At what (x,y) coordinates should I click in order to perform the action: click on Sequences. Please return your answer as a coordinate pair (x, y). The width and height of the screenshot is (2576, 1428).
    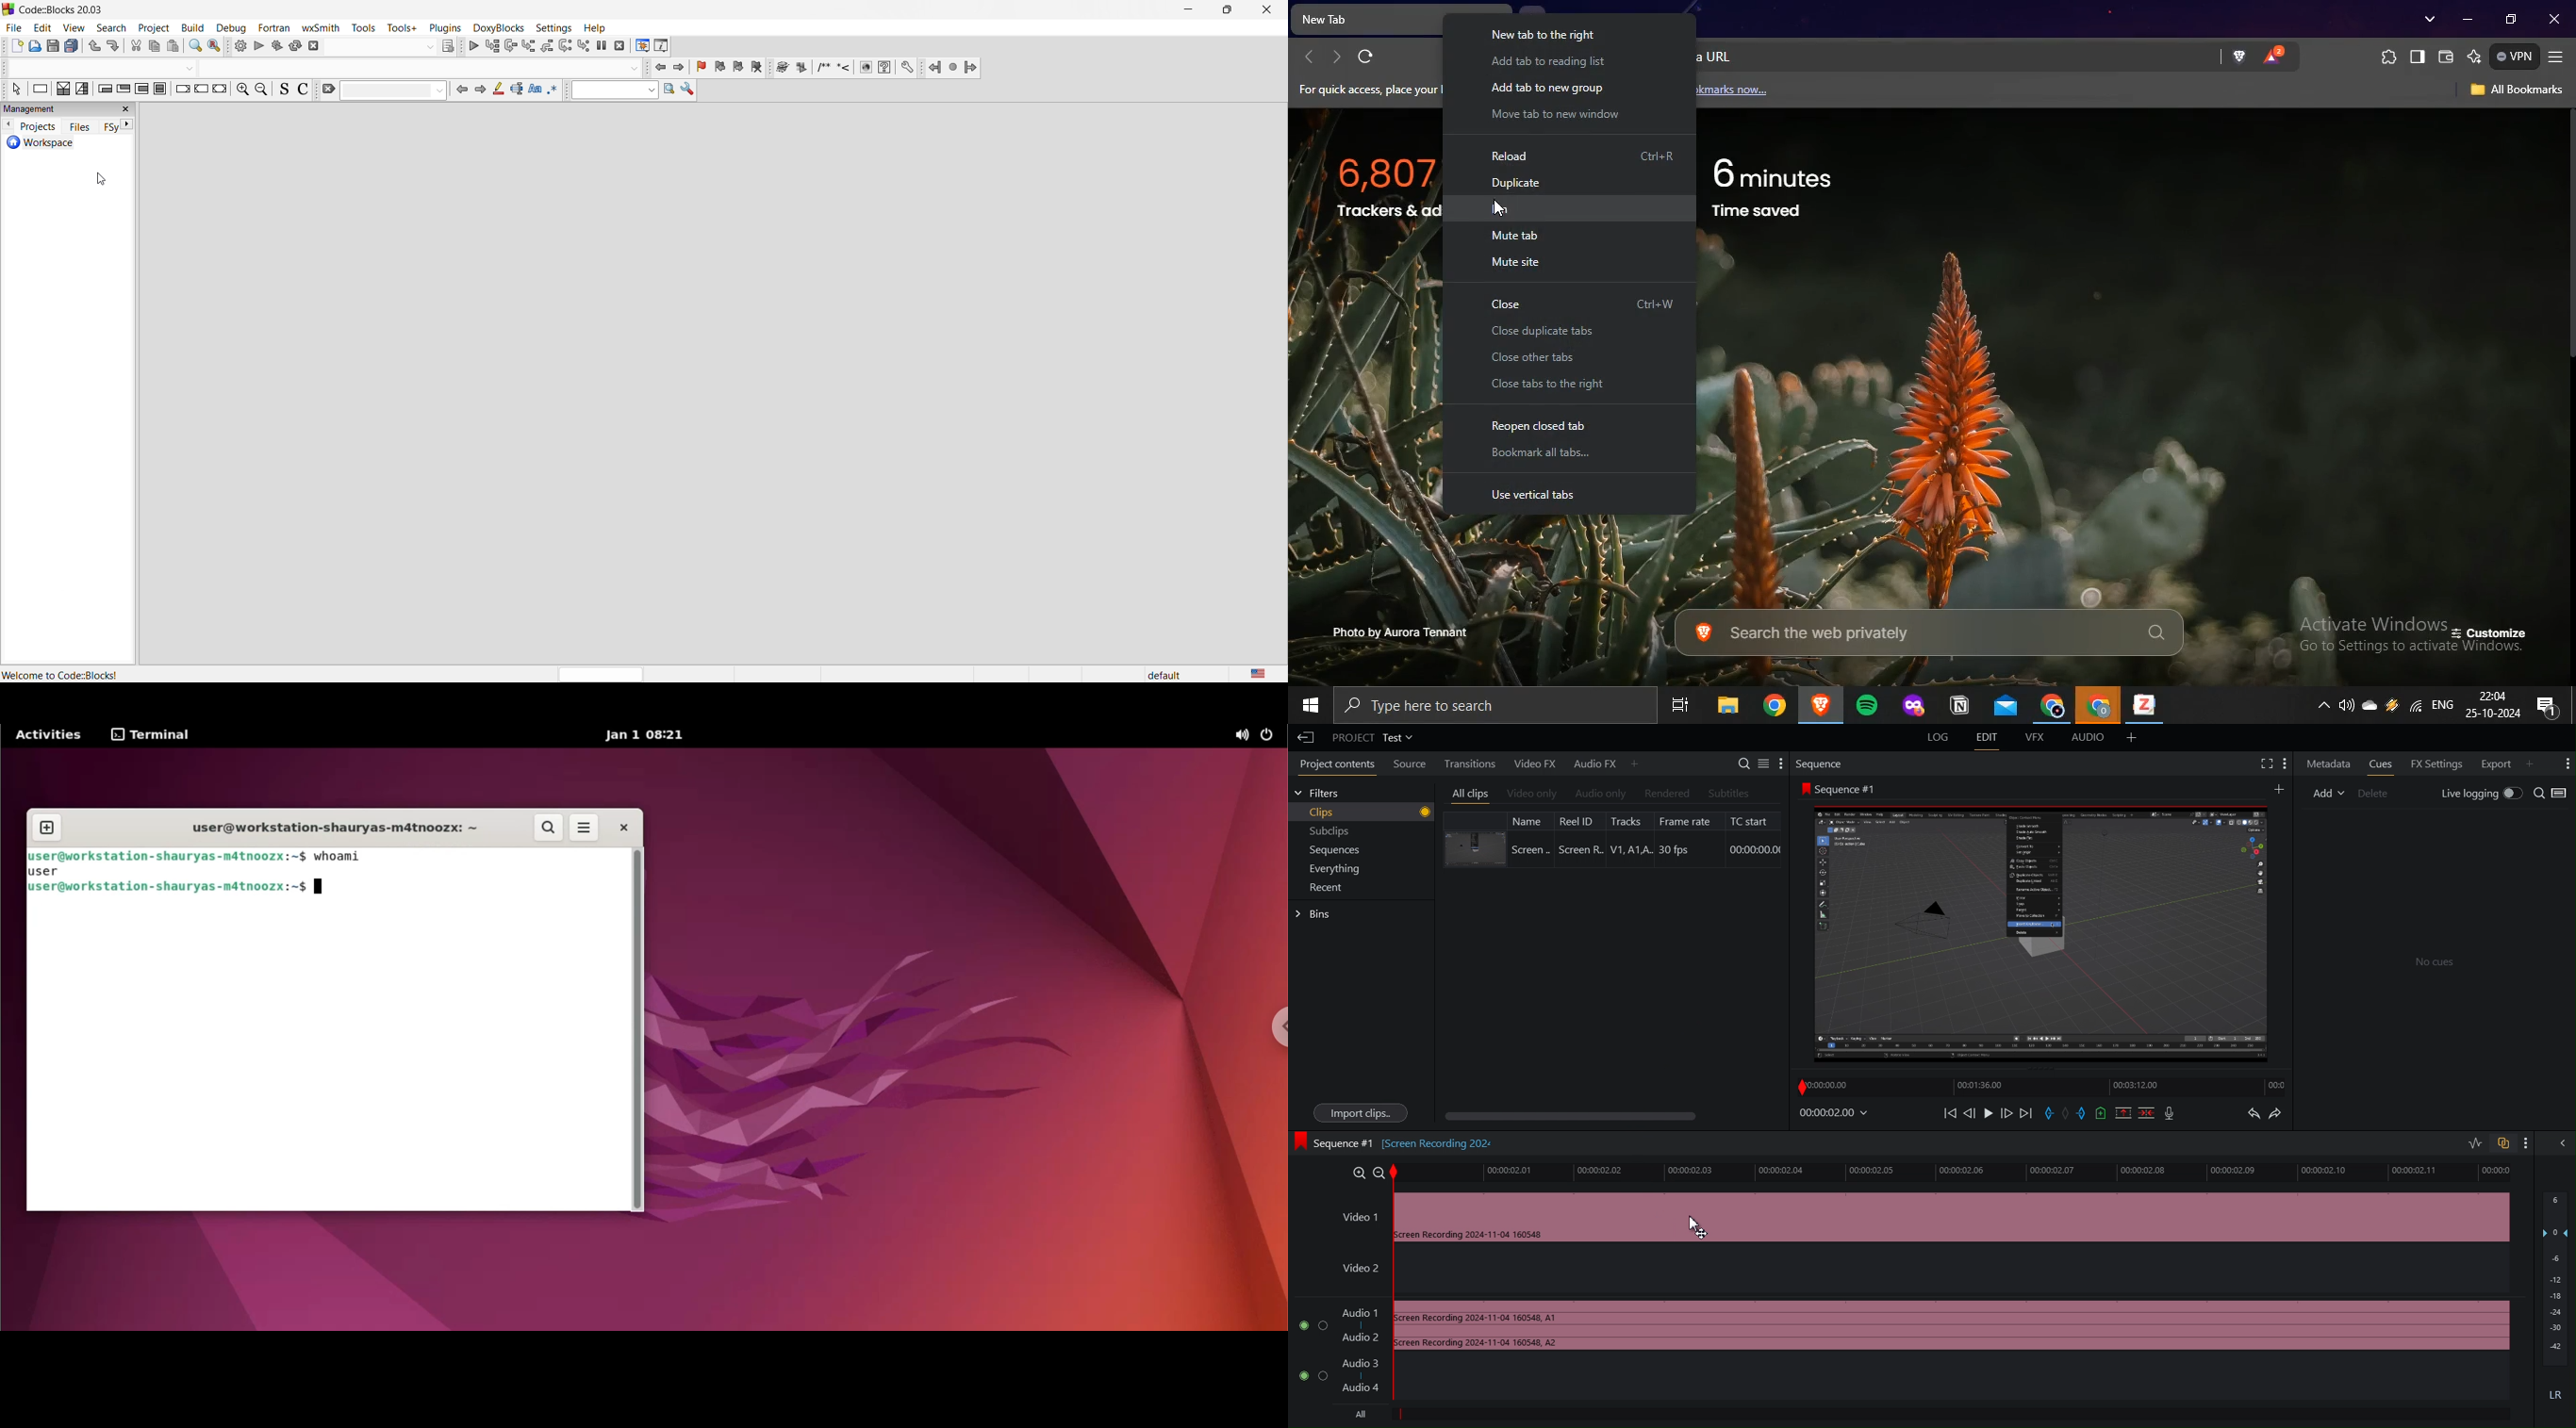
    Looking at the image, I should click on (1328, 851).